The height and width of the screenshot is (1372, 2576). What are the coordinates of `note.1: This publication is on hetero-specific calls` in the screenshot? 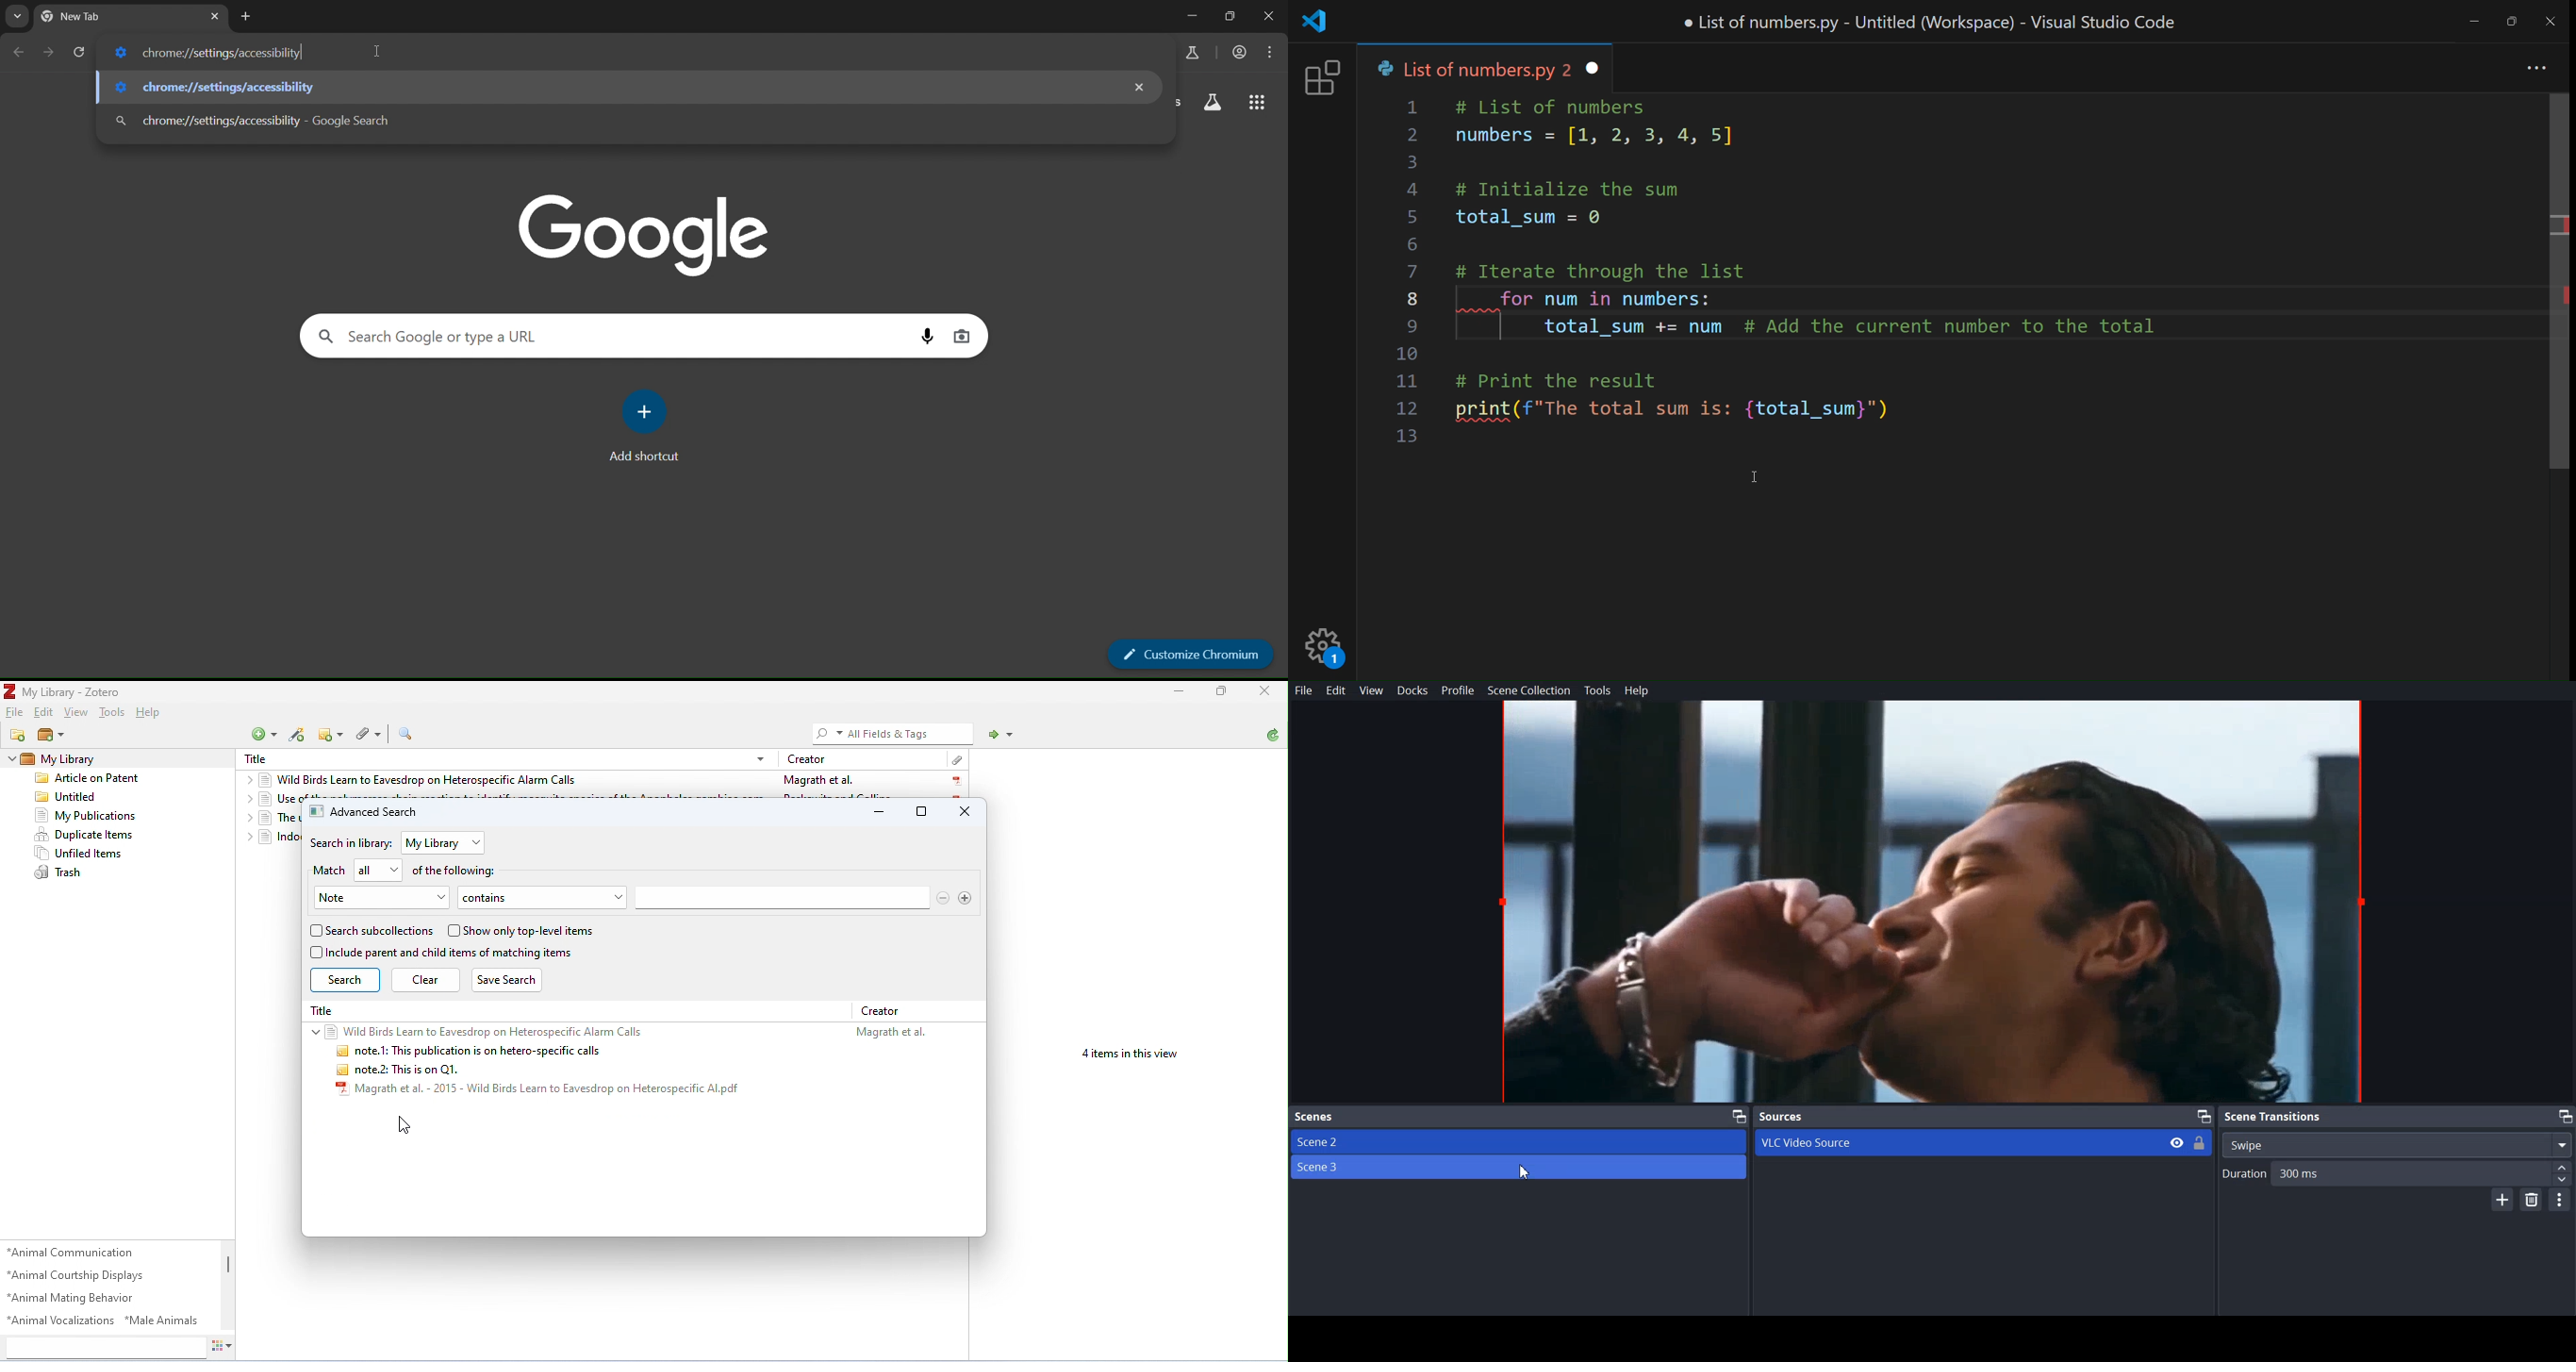 It's located at (474, 1052).